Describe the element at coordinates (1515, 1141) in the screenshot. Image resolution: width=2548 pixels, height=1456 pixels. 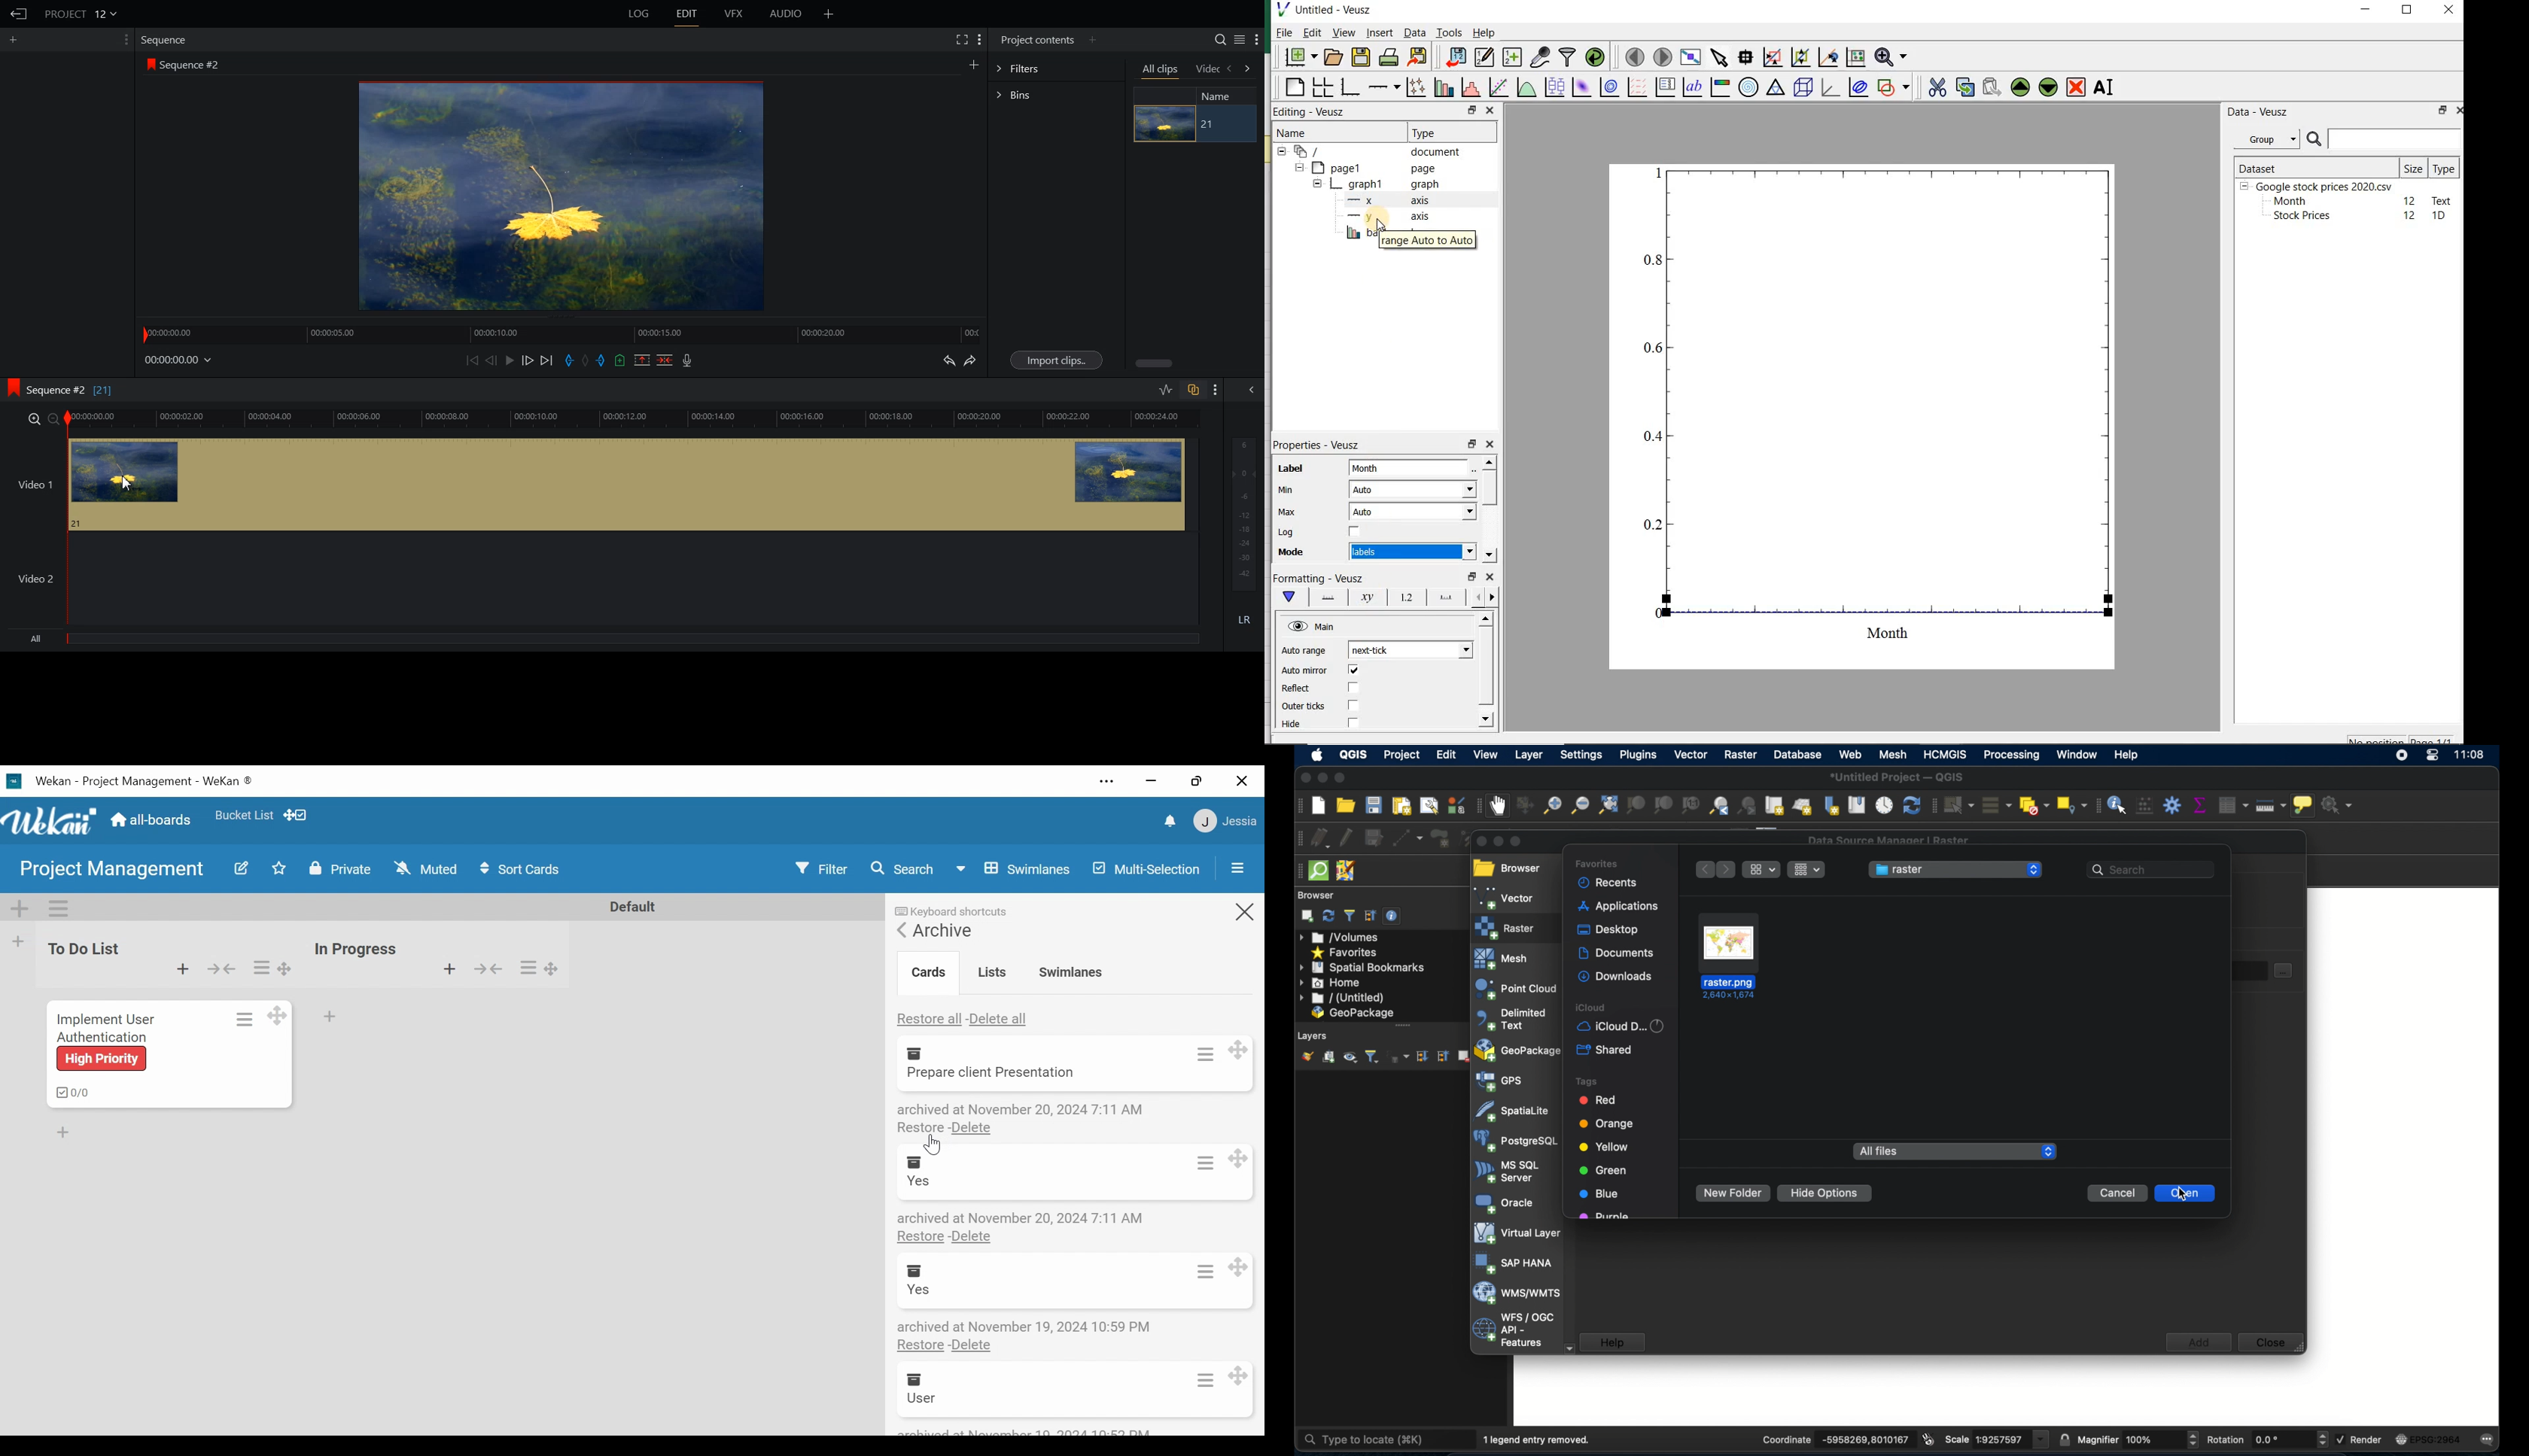
I see `postgresql` at that location.